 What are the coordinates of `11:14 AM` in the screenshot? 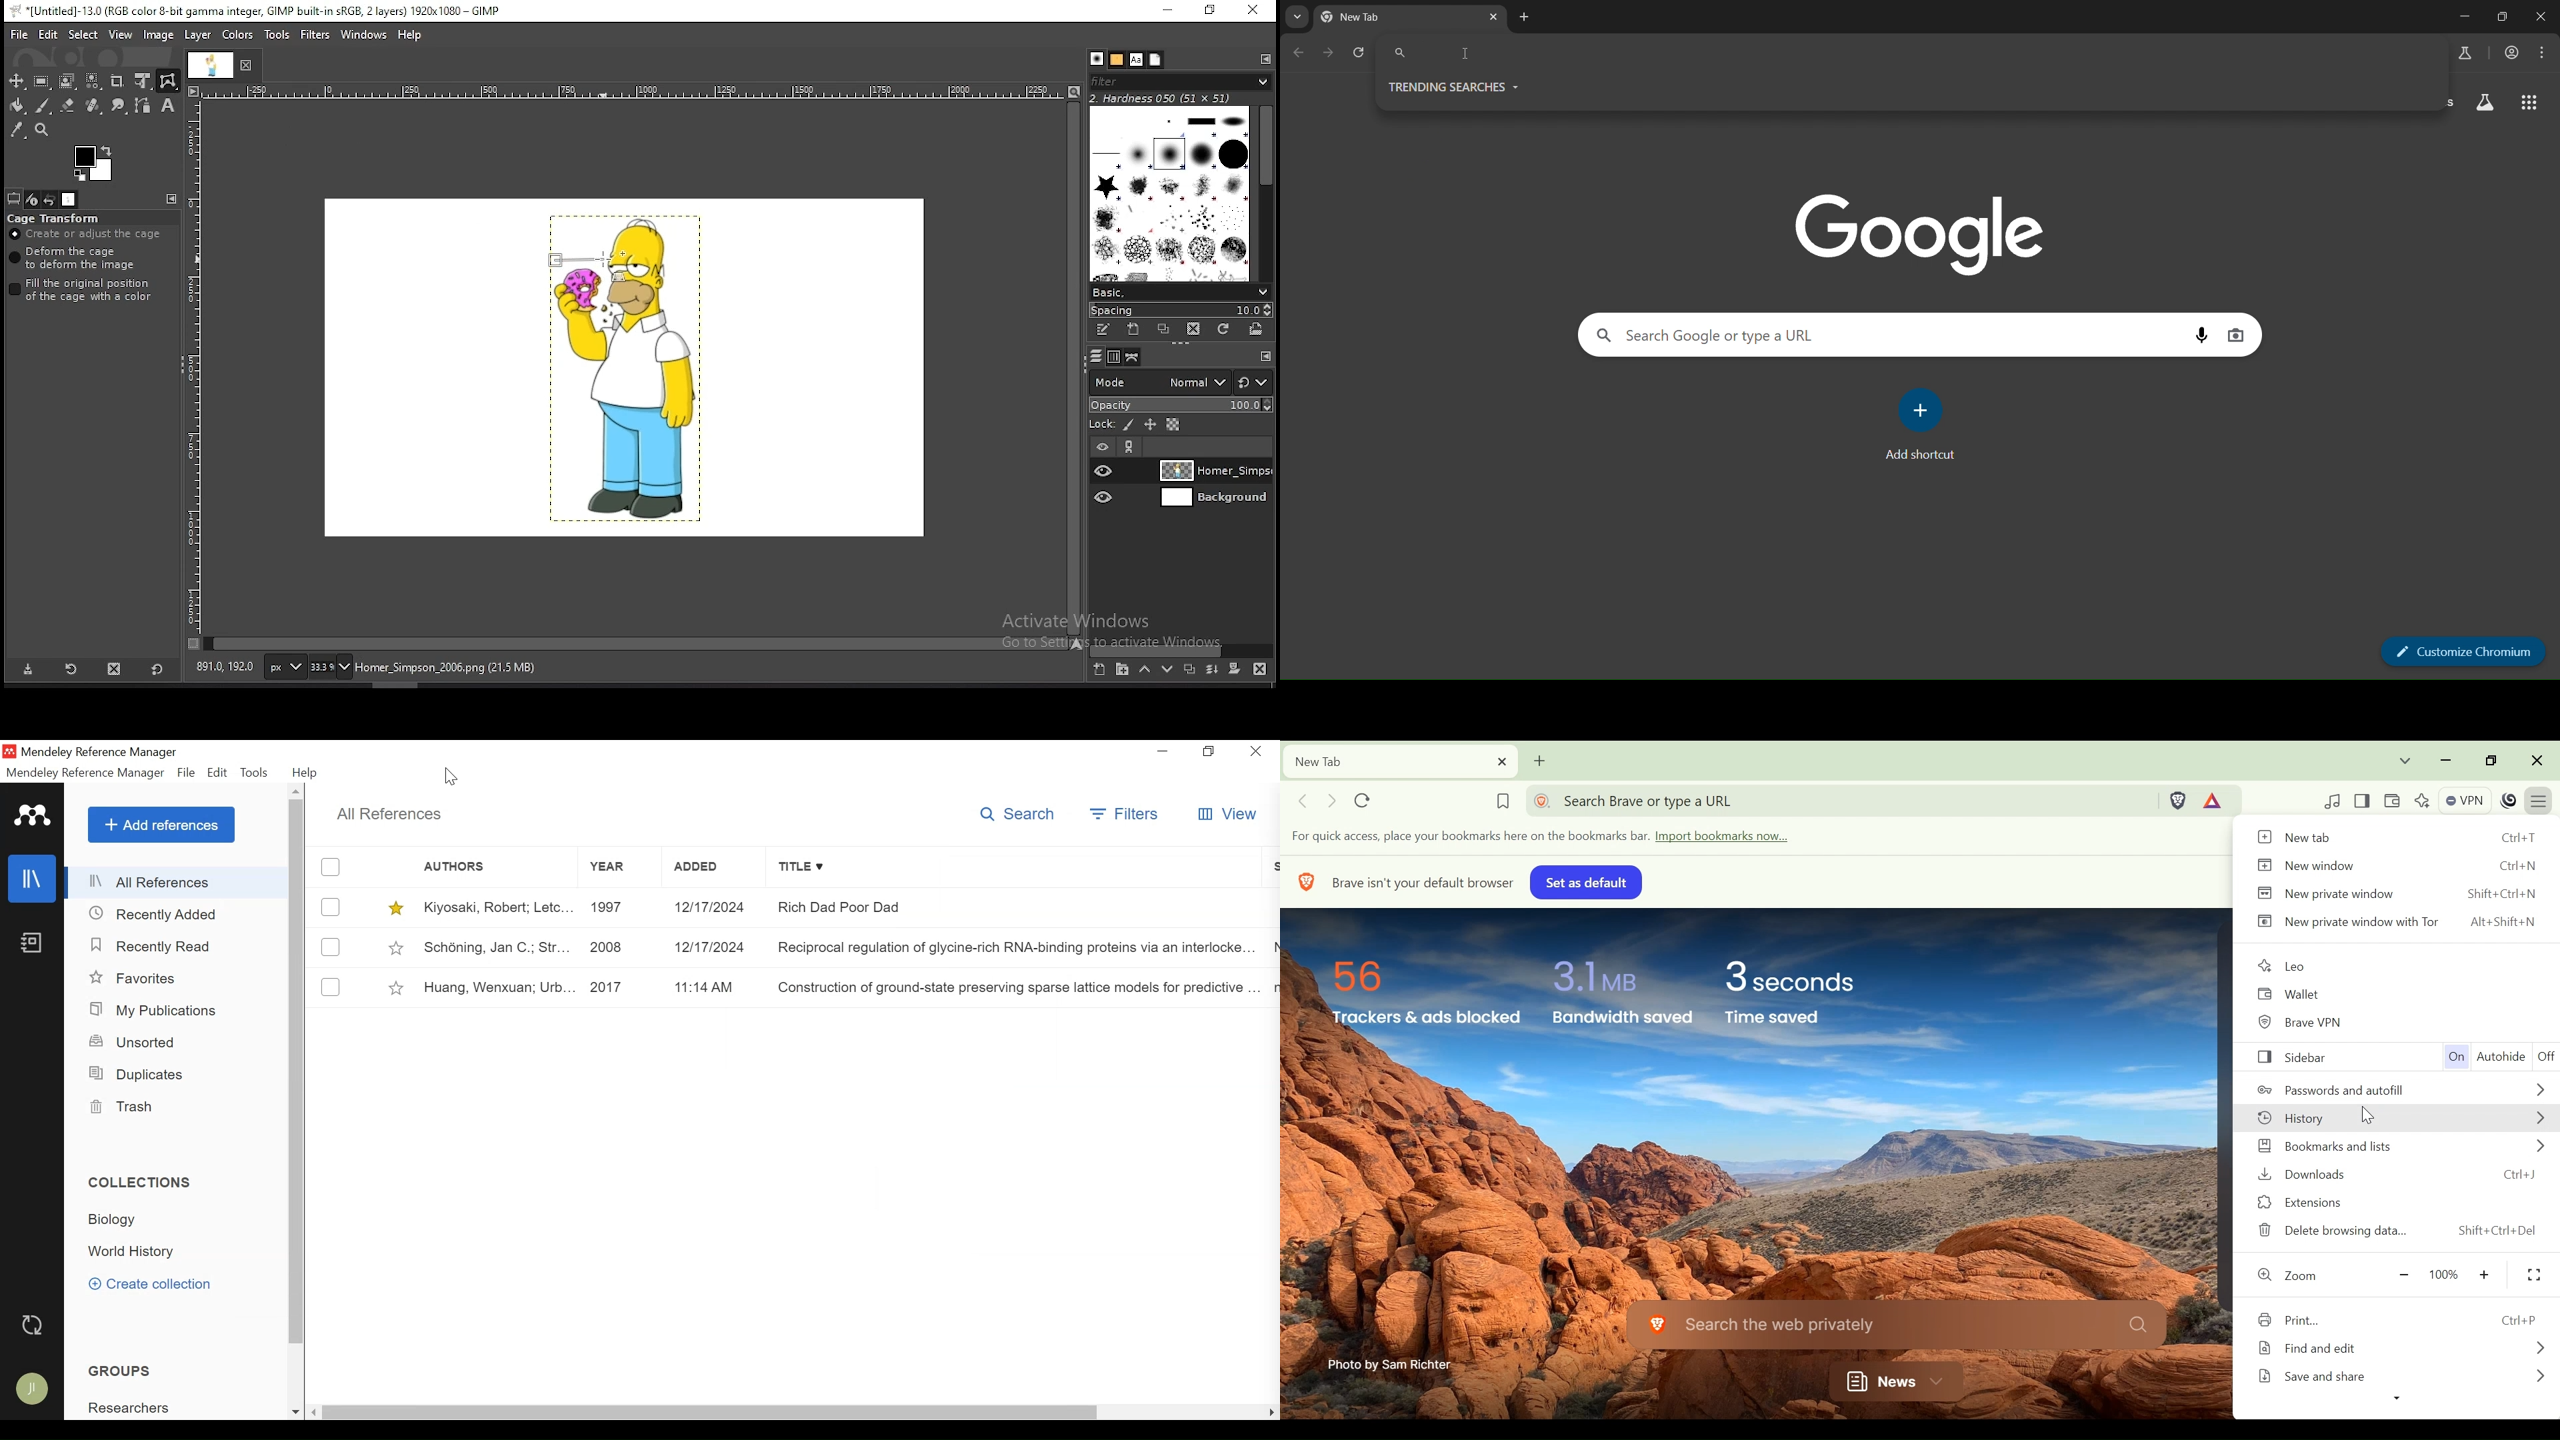 It's located at (705, 988).